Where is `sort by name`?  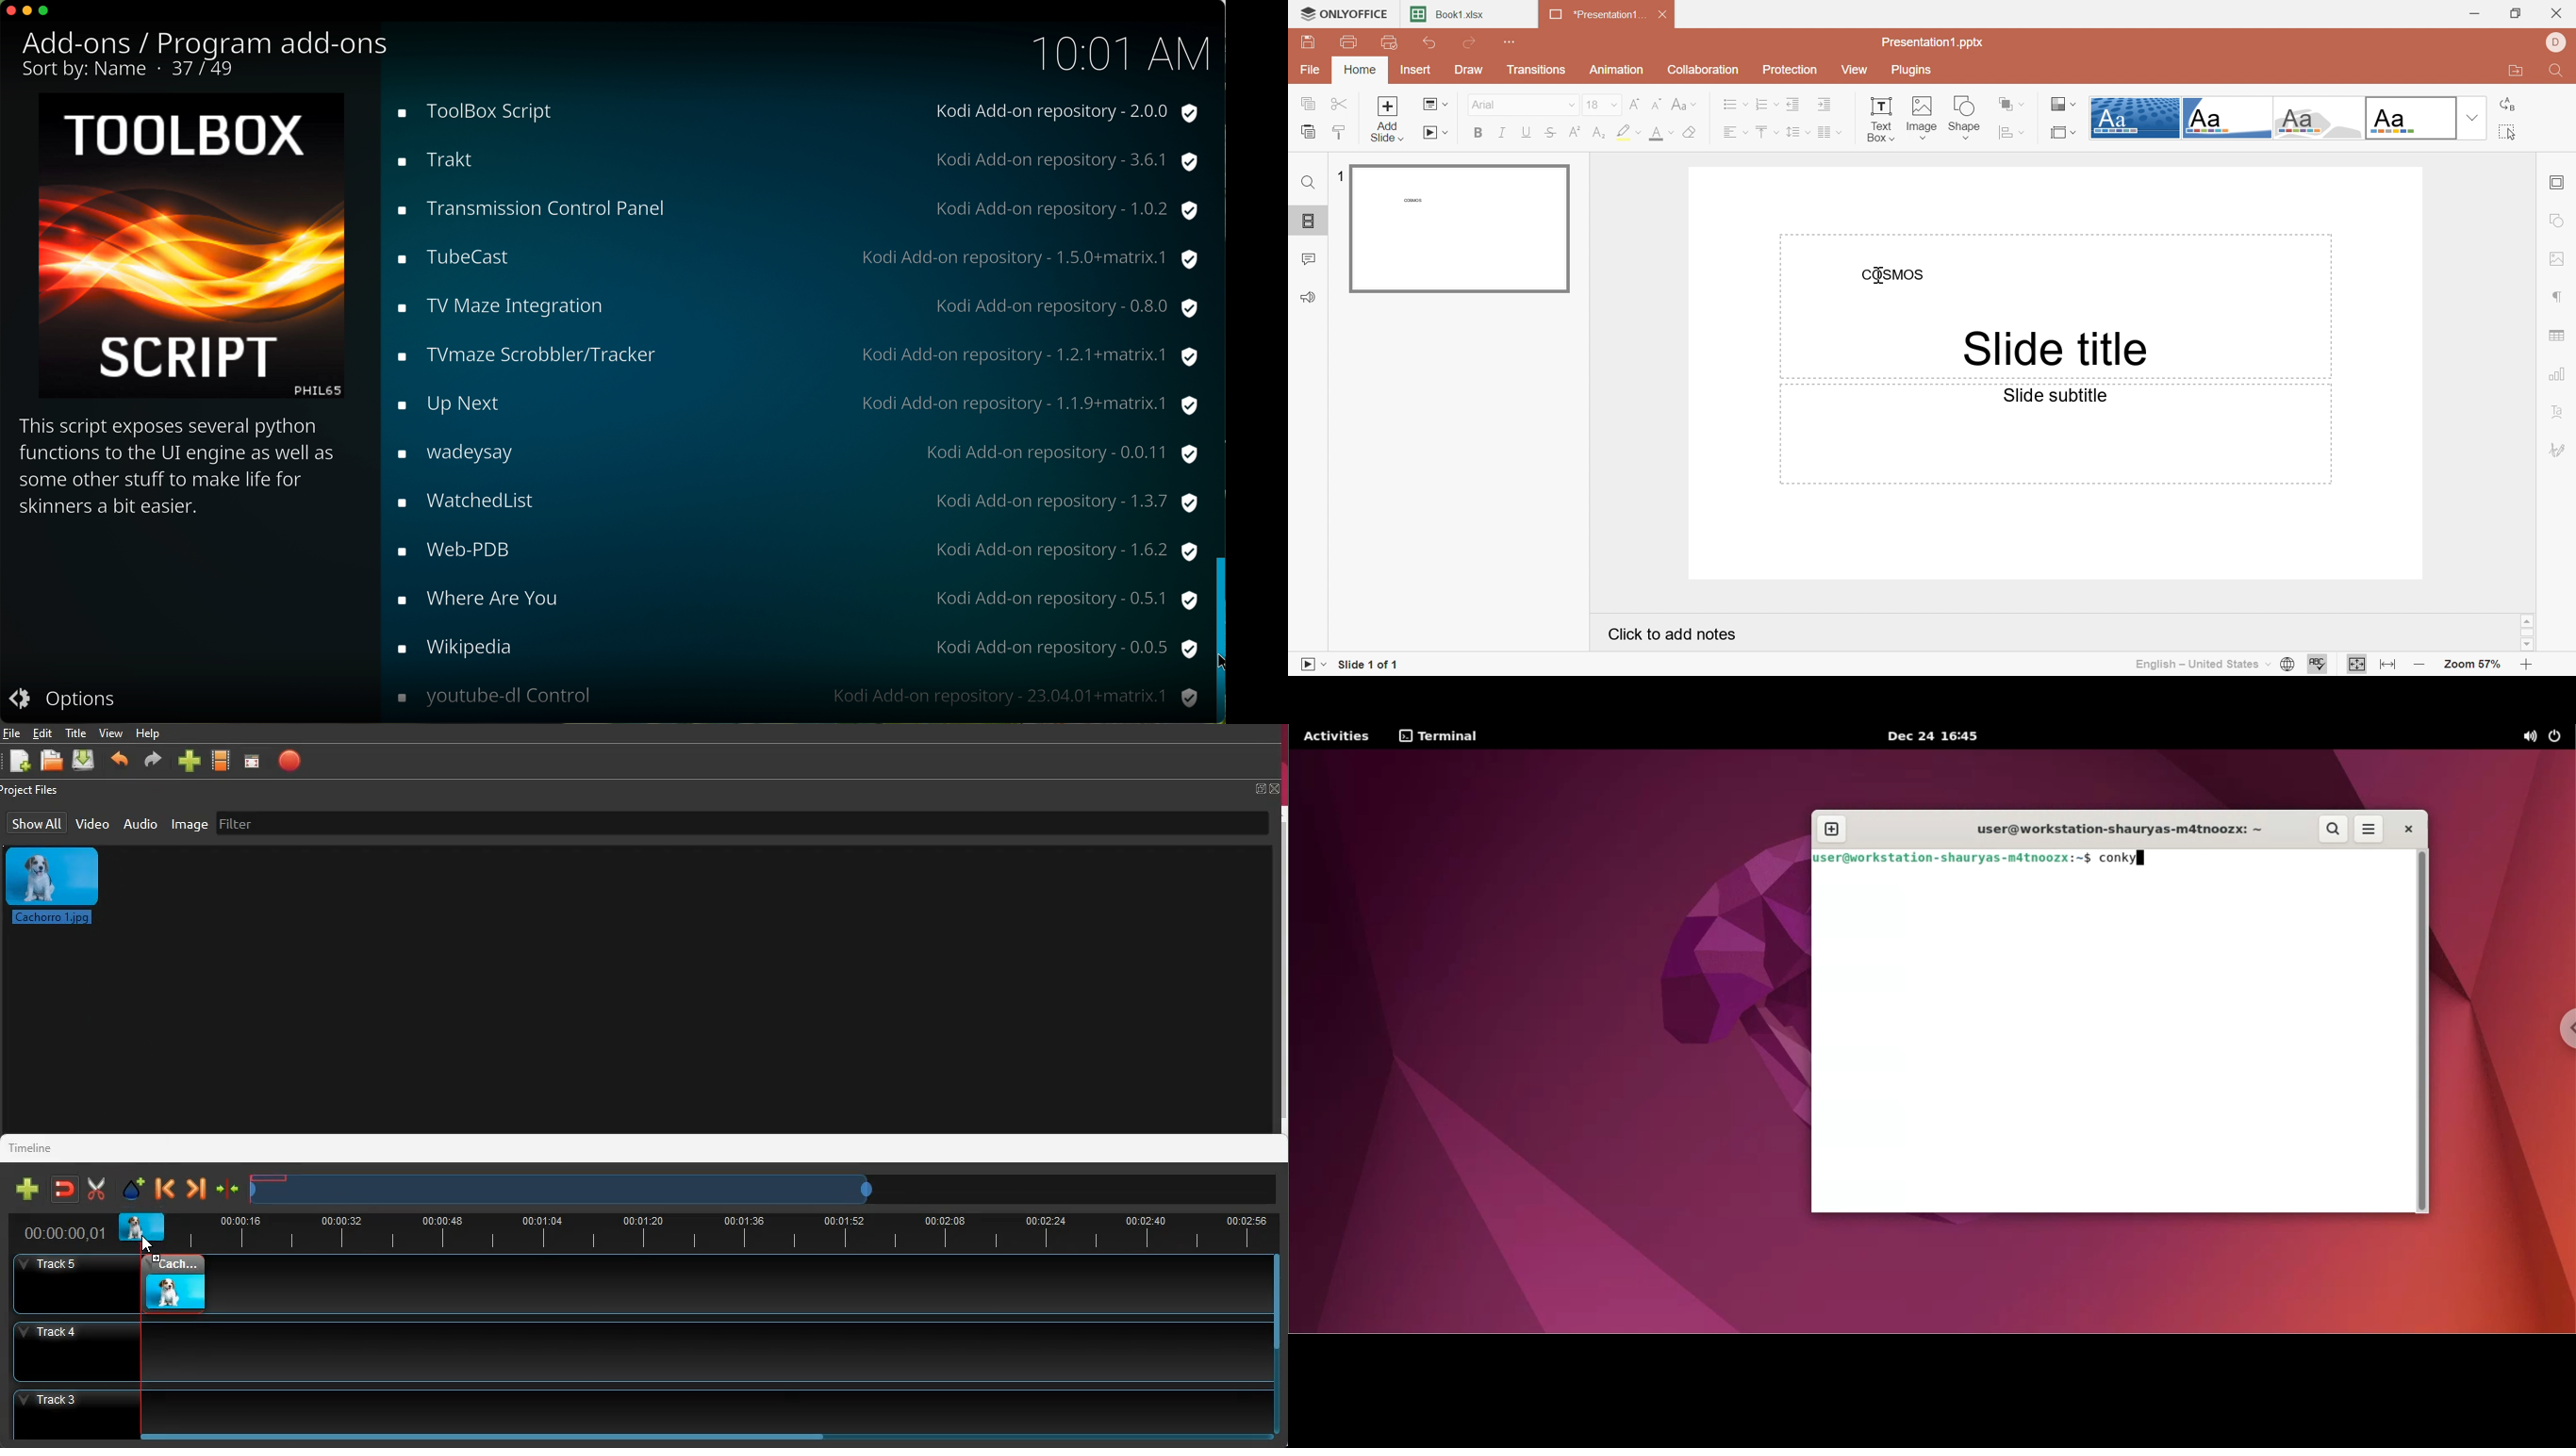 sort by name is located at coordinates (91, 73).